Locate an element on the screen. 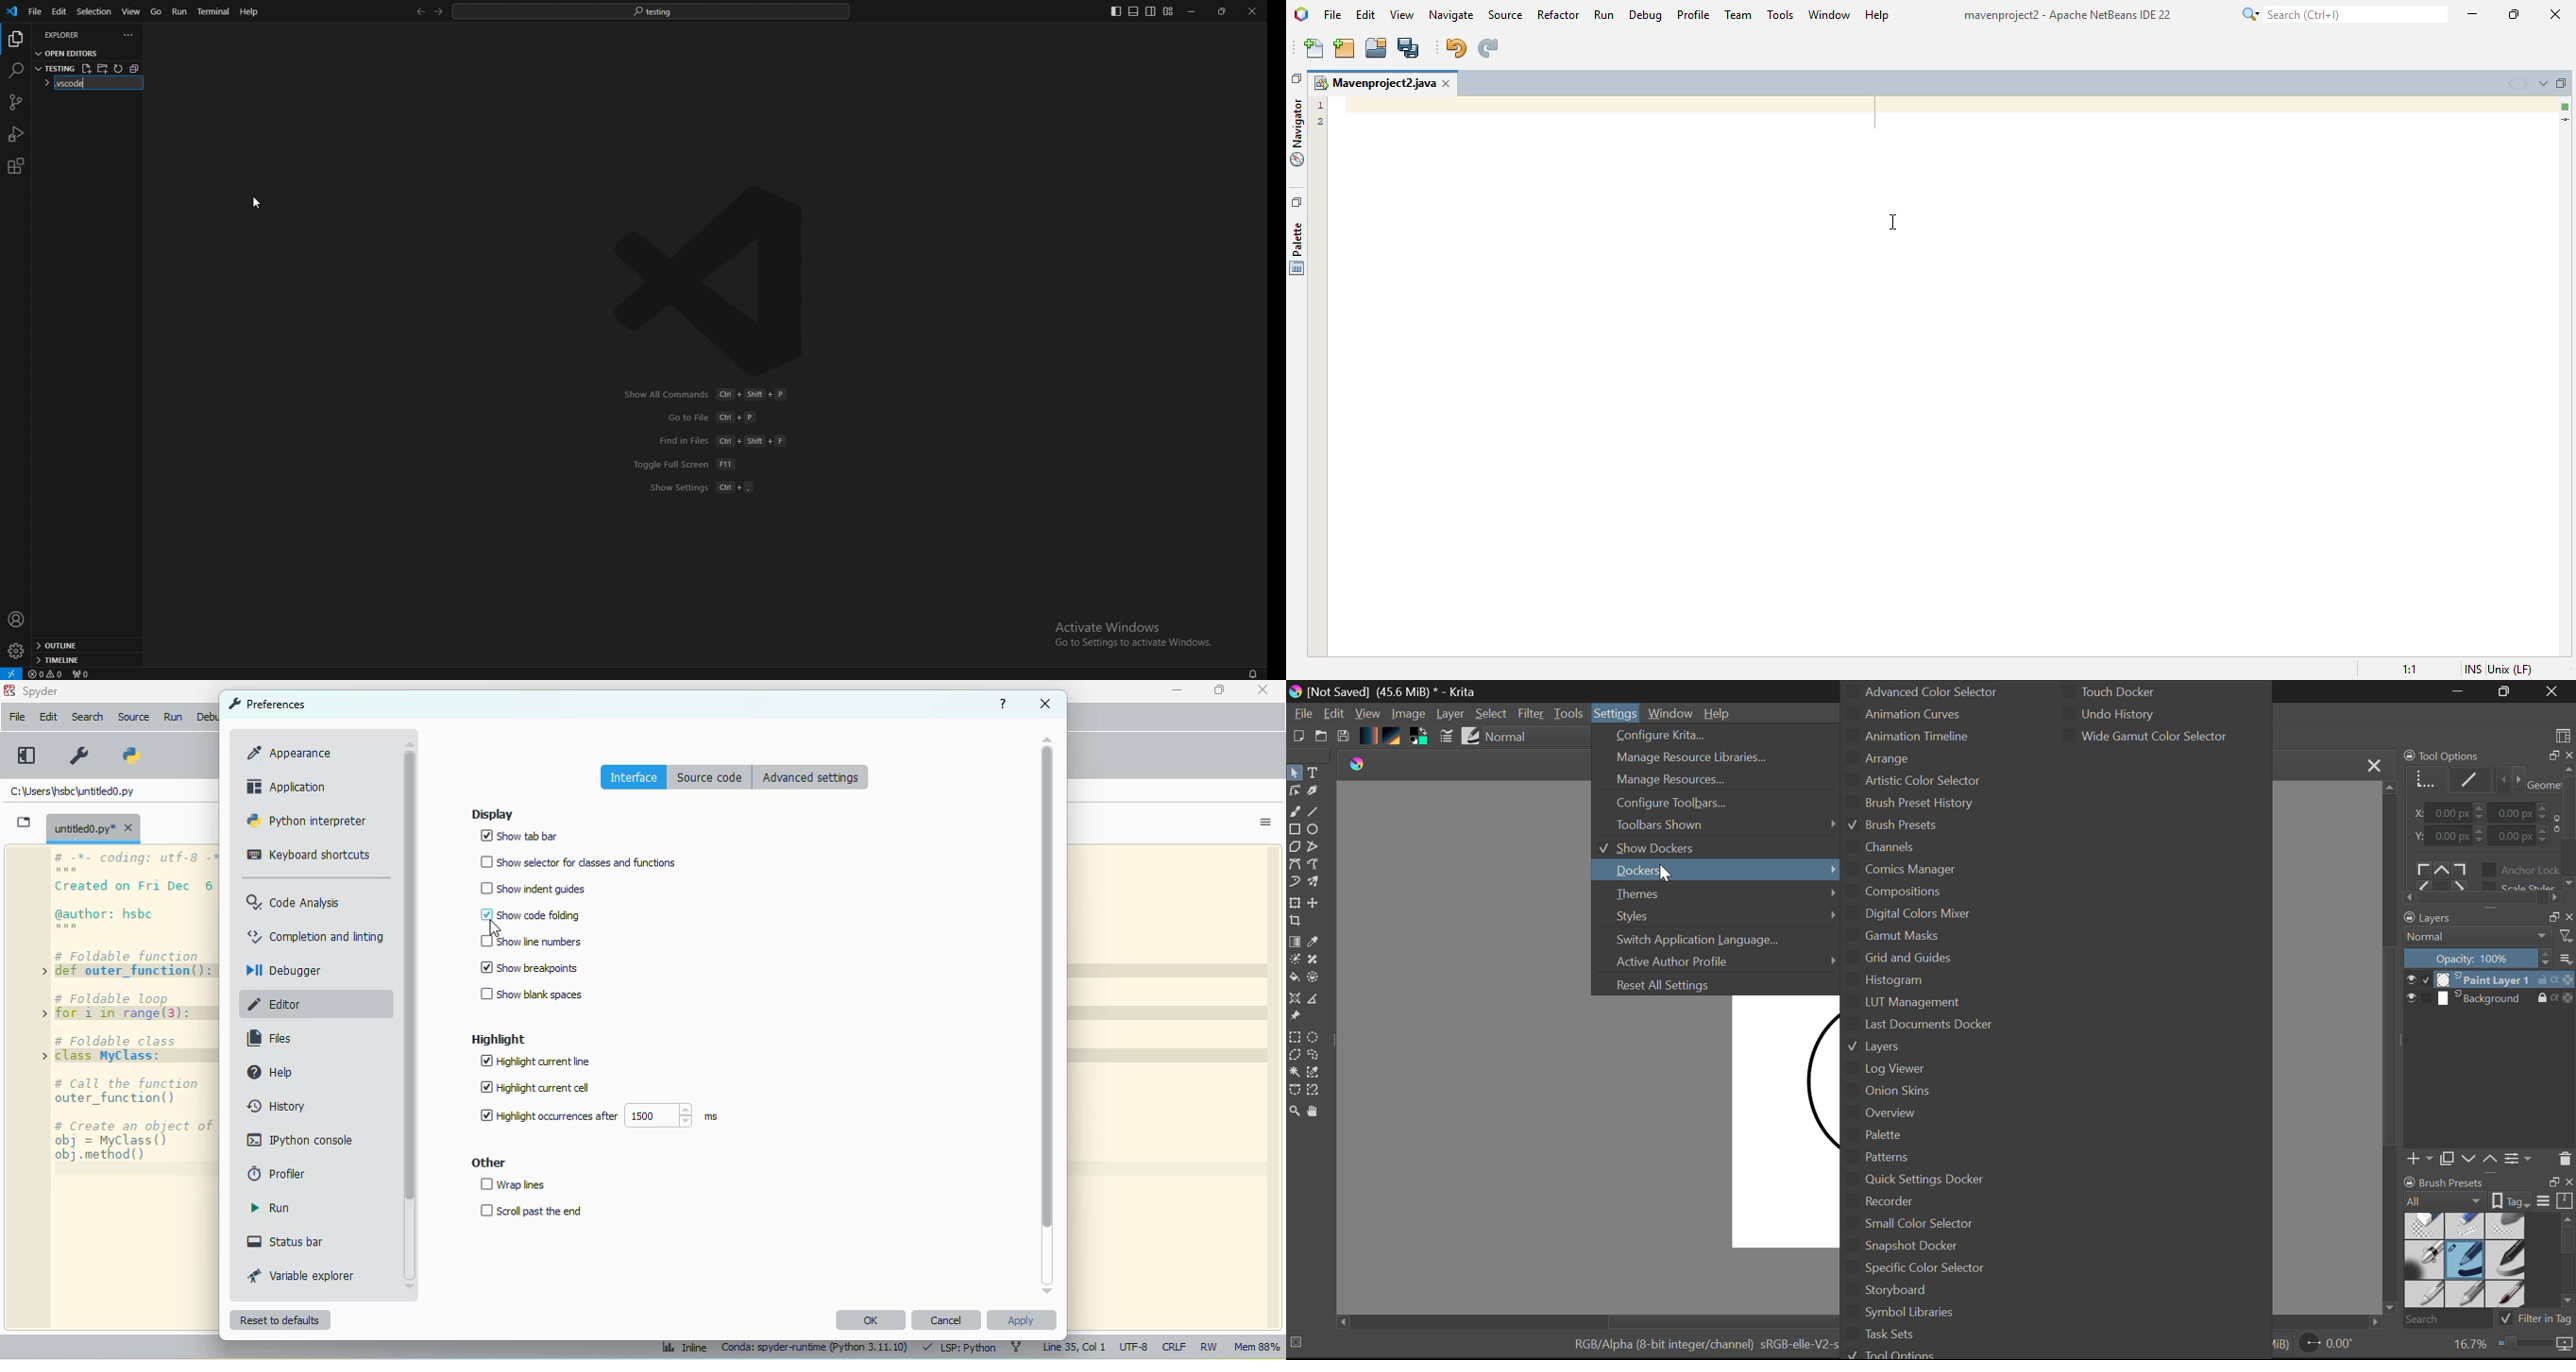  restore window group is located at coordinates (1296, 202).